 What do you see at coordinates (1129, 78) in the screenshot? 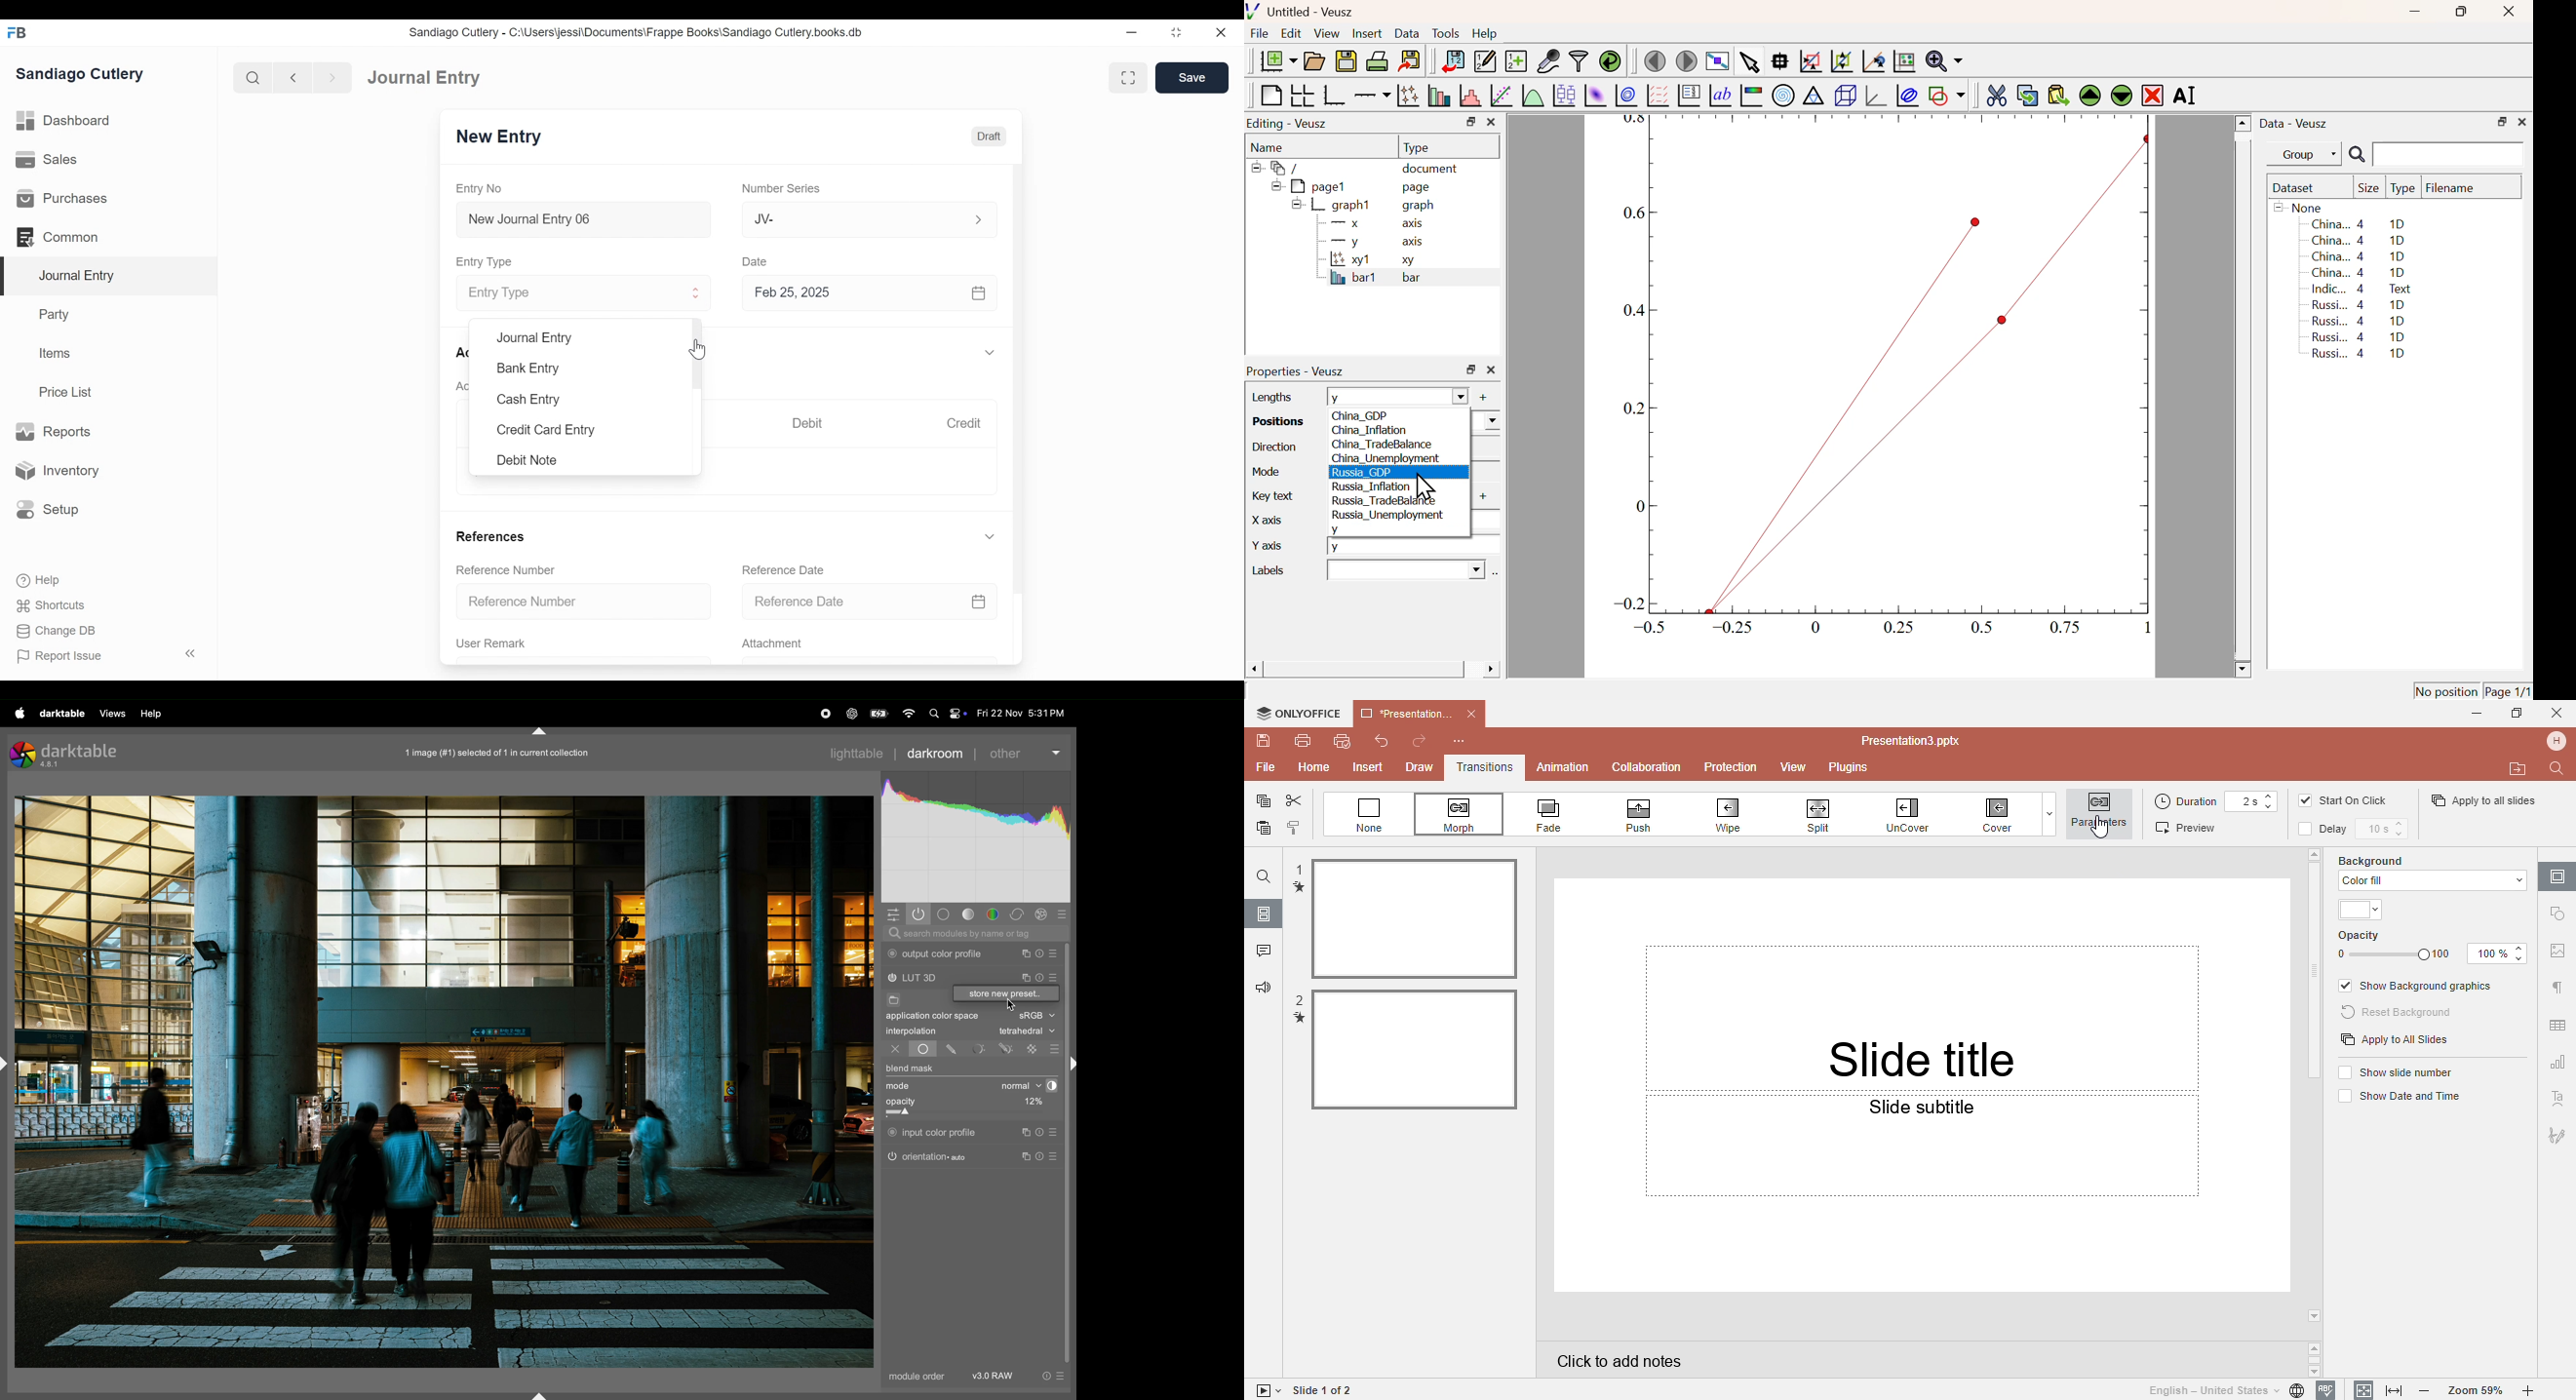
I see `Toggle between form and full width` at bounding box center [1129, 78].